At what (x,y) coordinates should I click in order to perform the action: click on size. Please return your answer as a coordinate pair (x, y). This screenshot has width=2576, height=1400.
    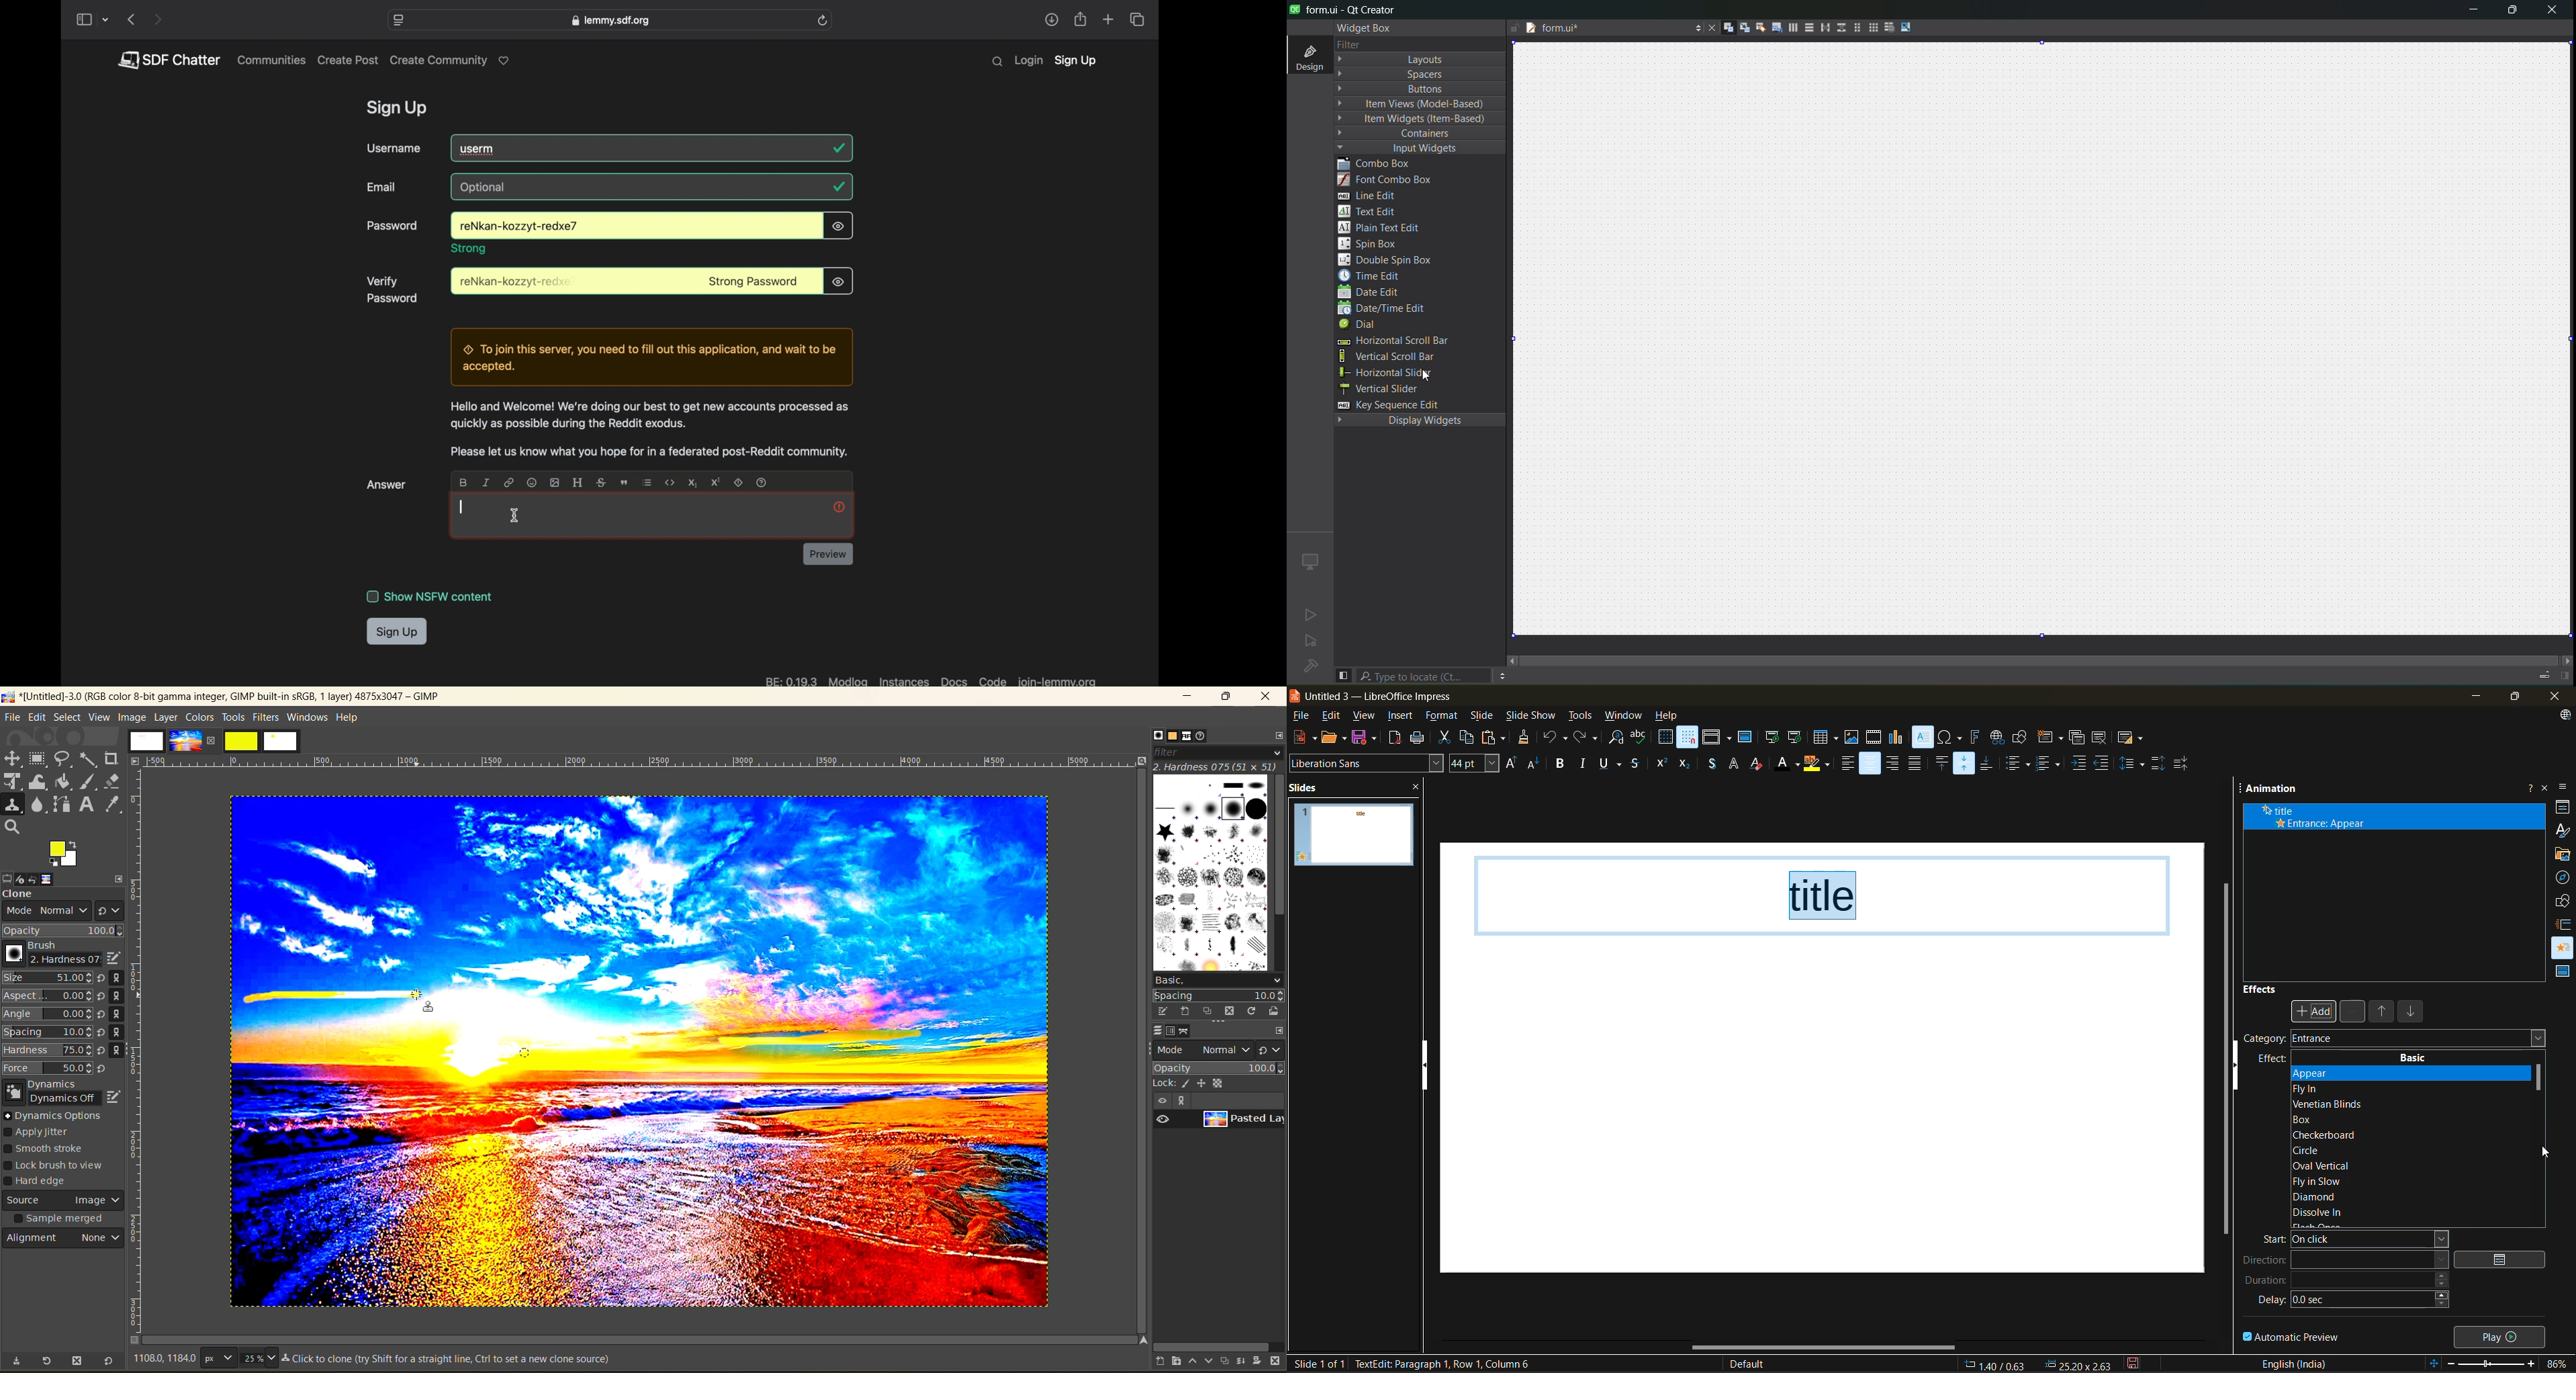
    Looking at the image, I should click on (258, 1358).